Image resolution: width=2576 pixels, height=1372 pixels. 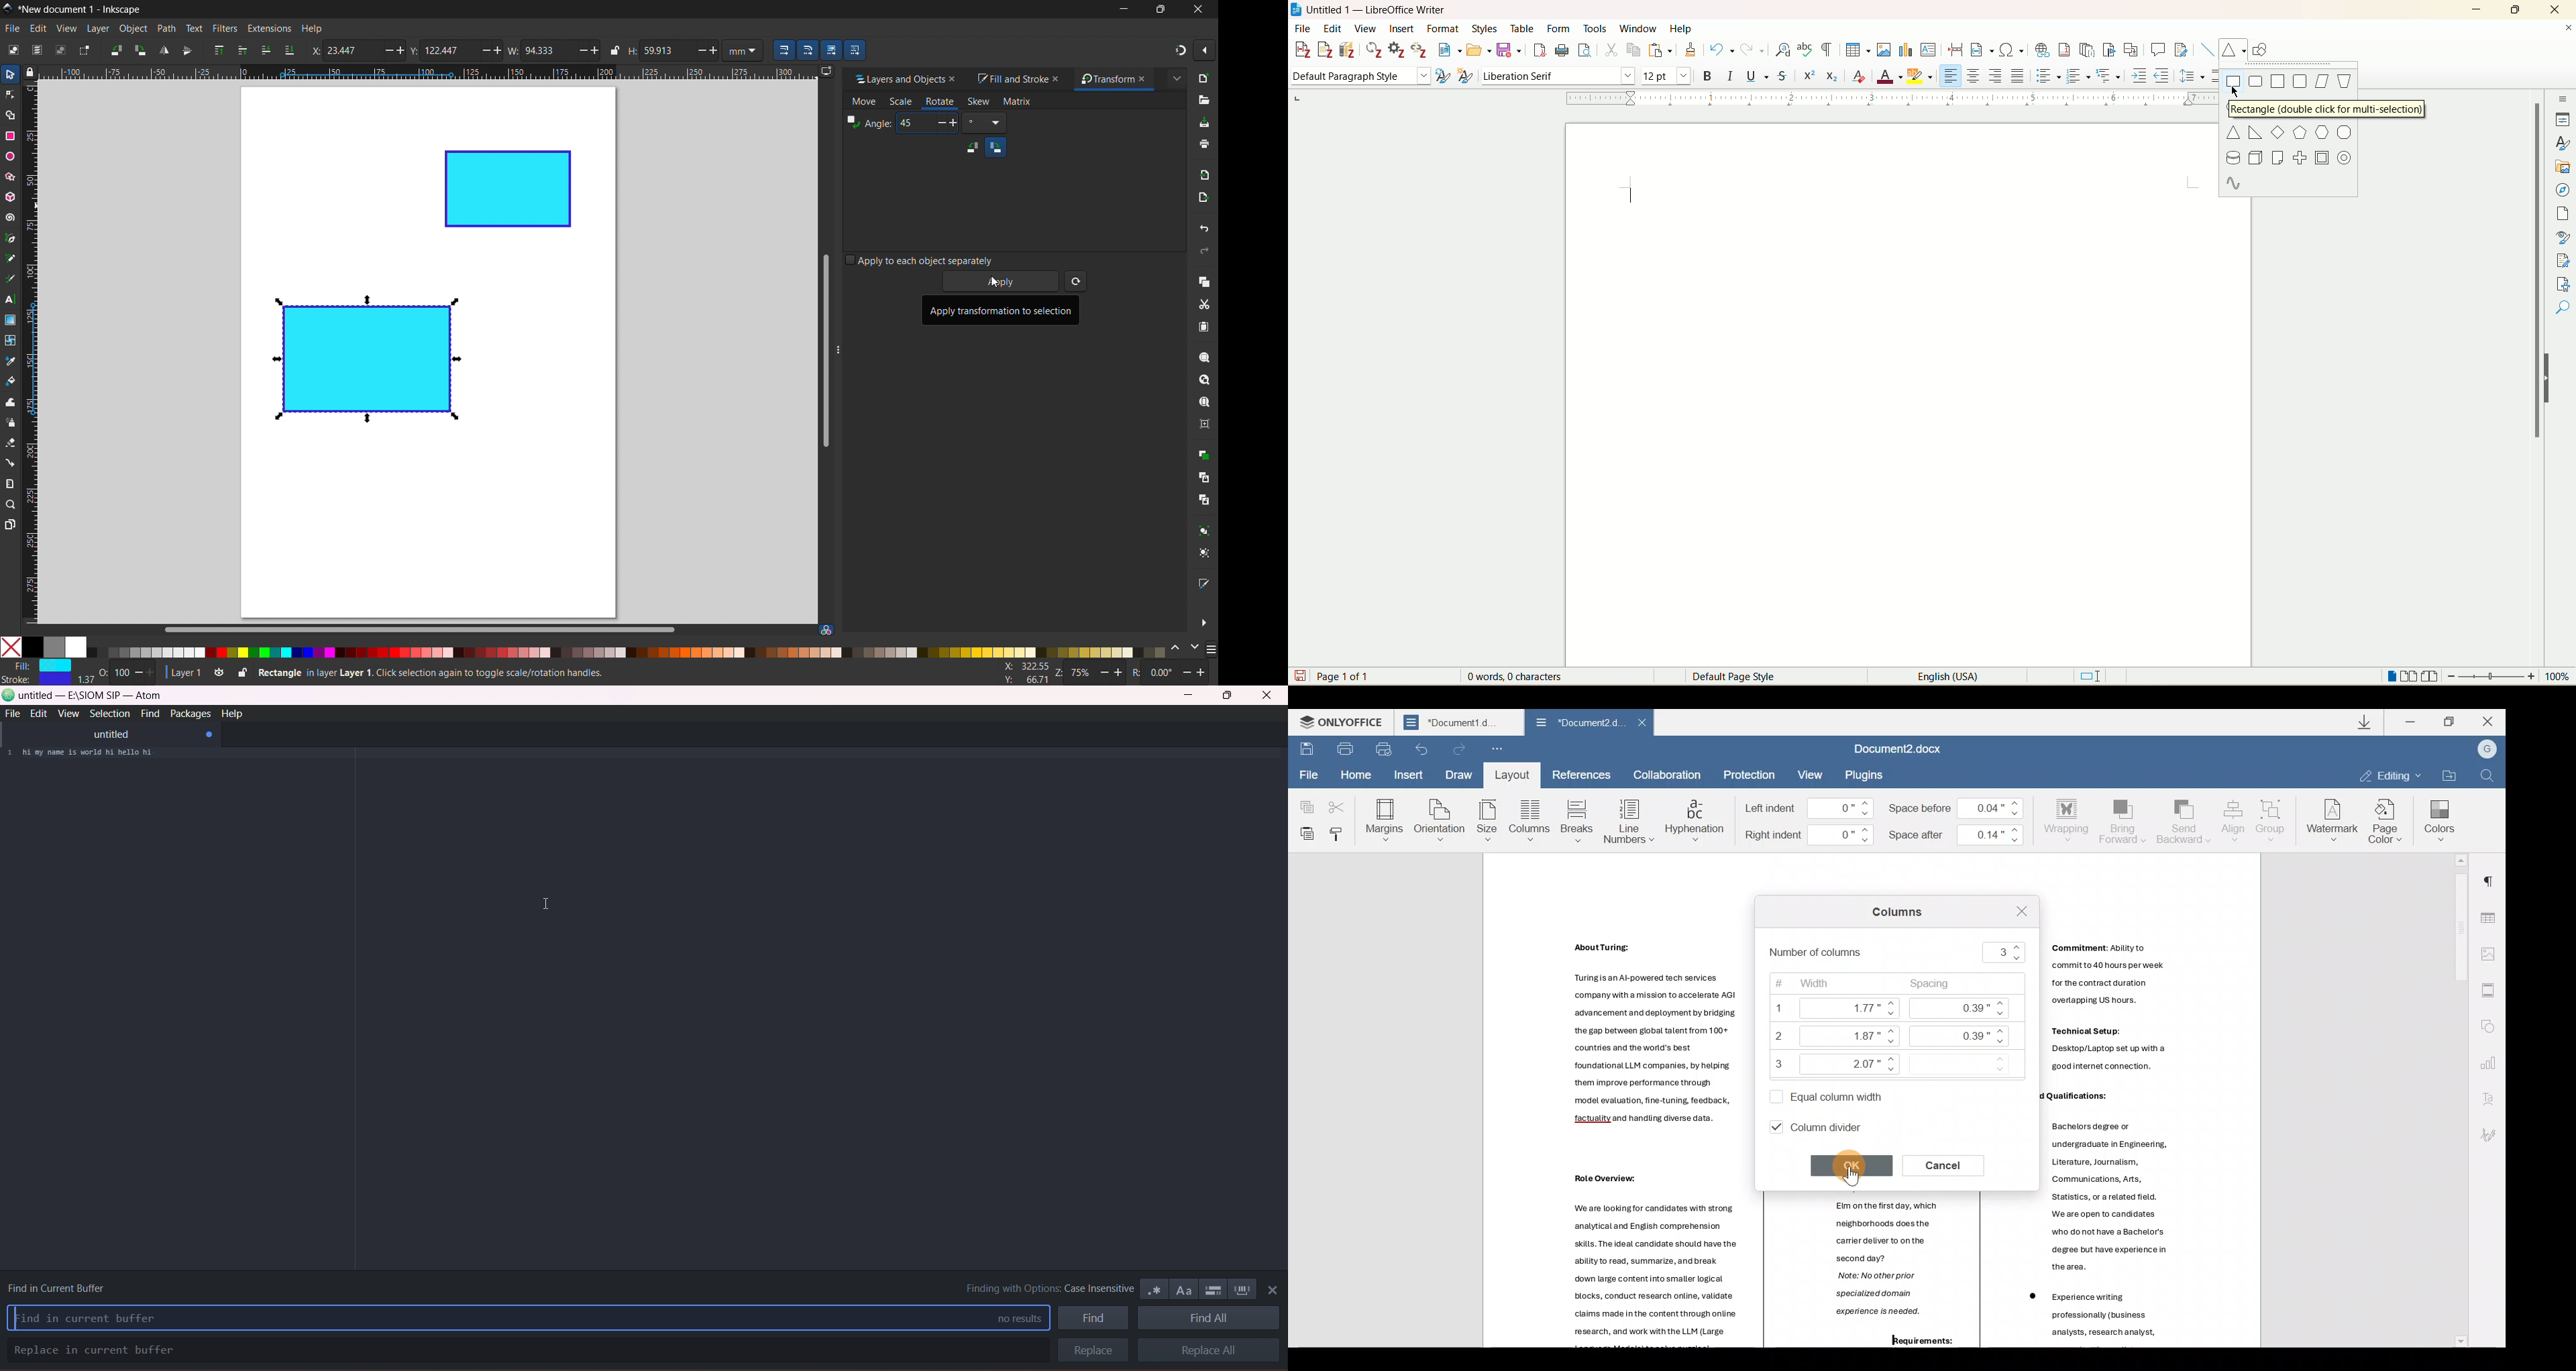 I want to click on Downloads, so click(x=2367, y=724).